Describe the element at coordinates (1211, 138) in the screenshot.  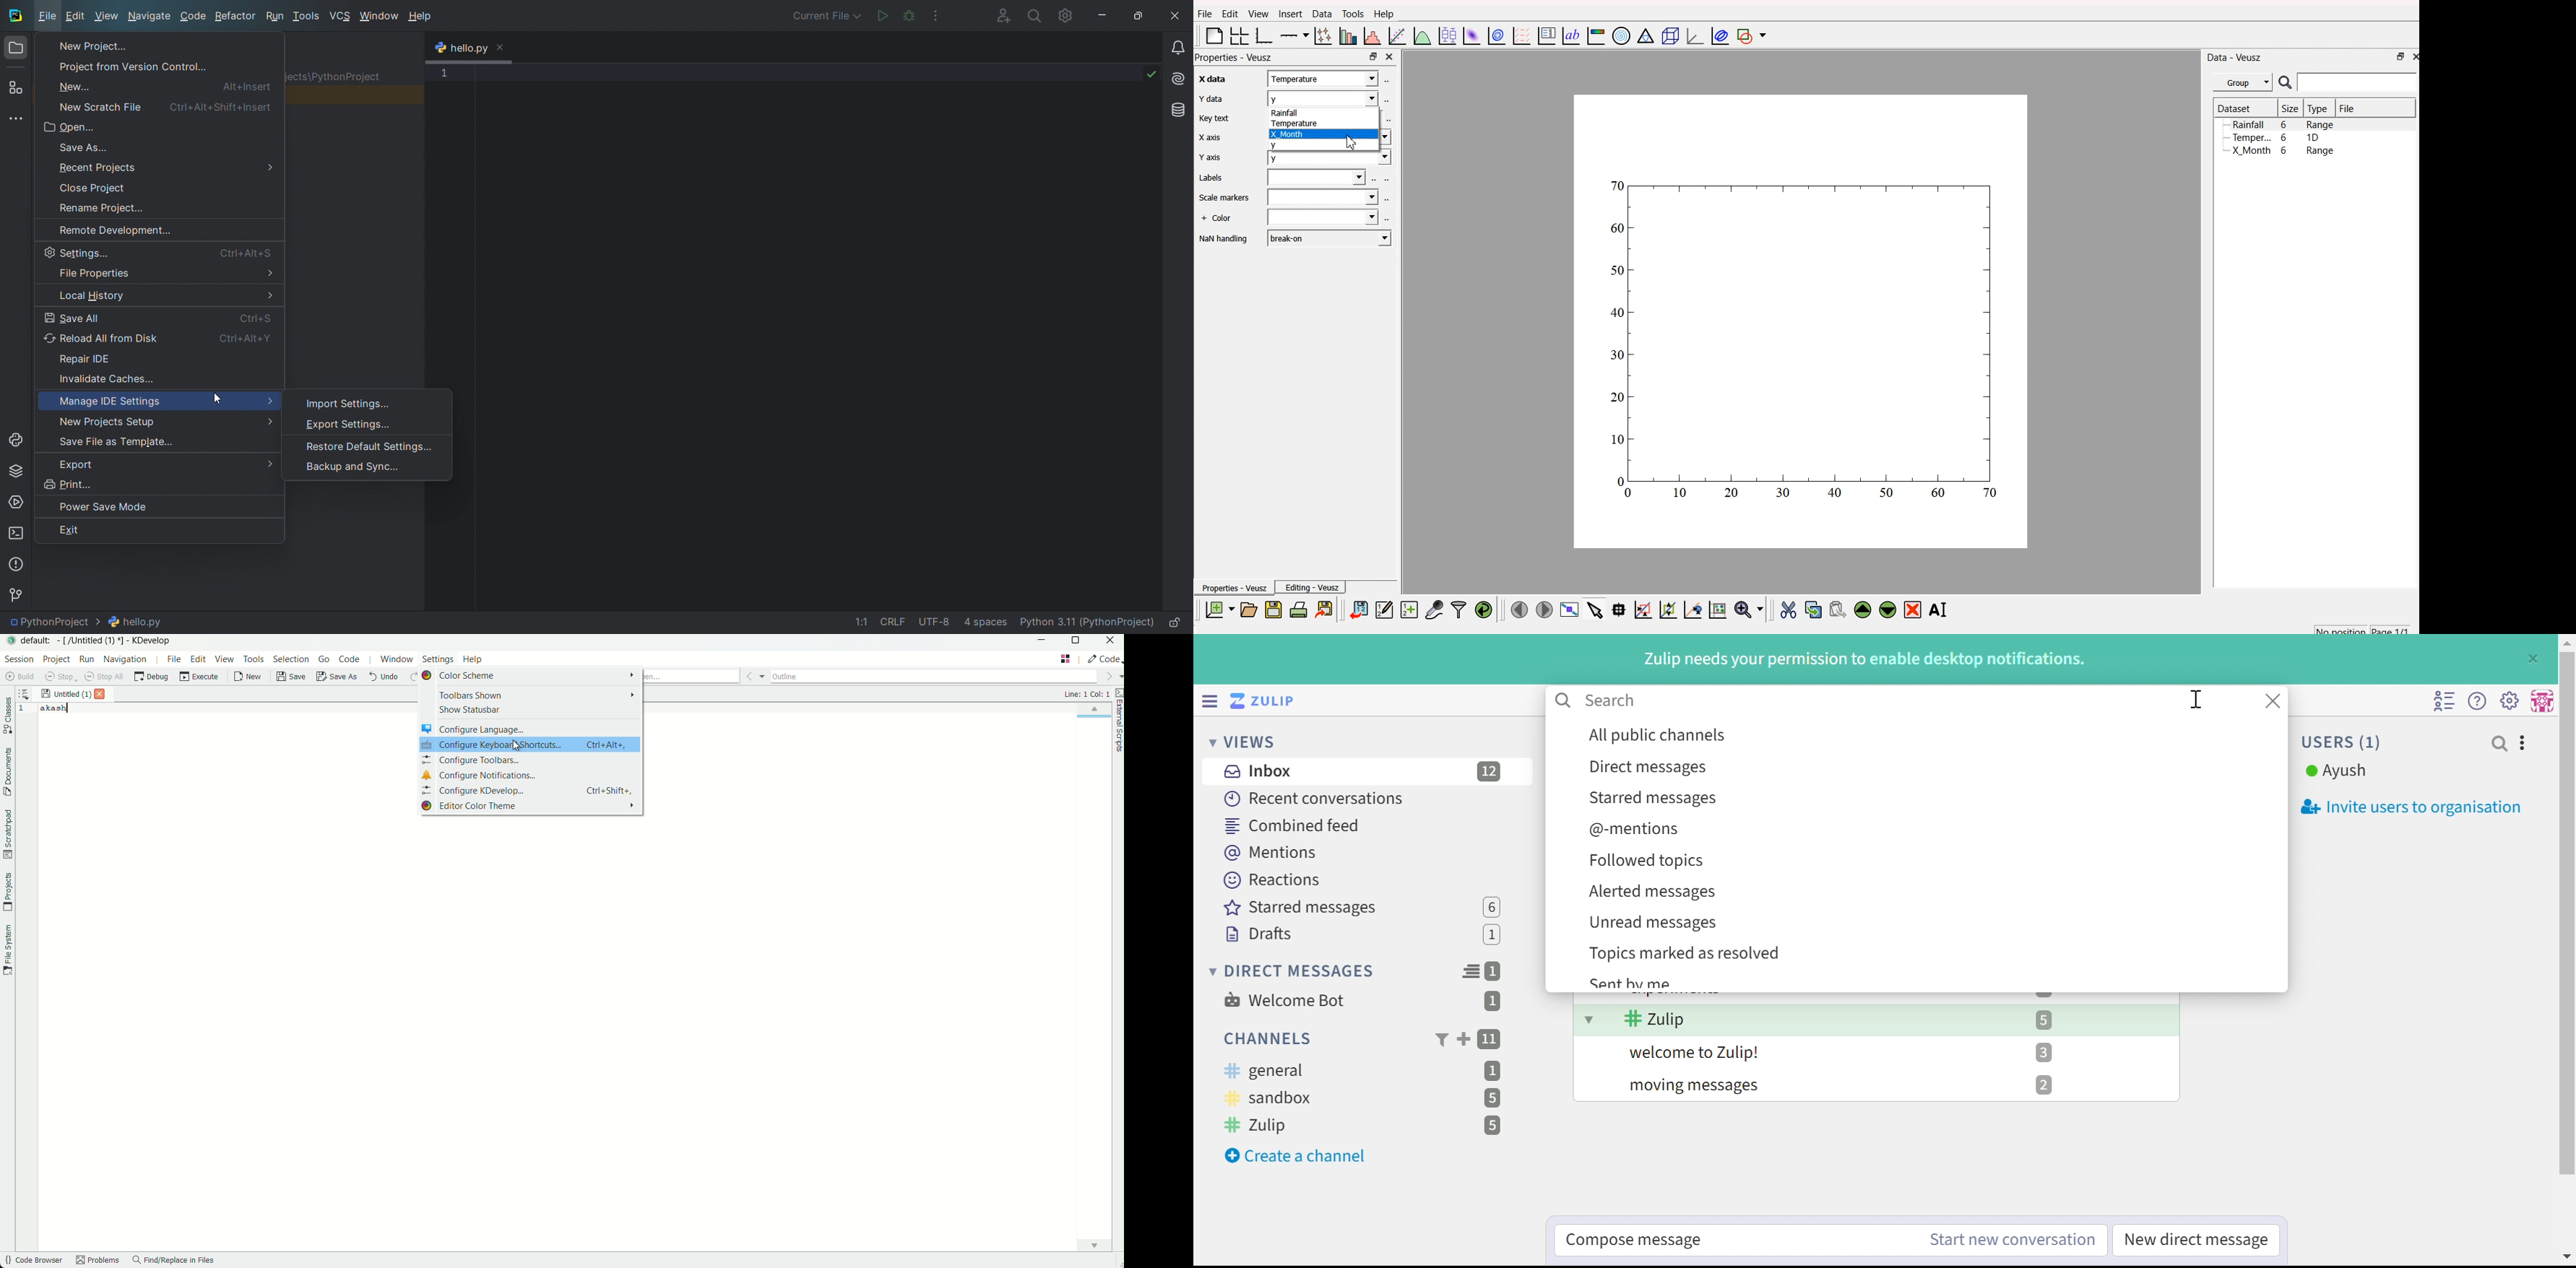
I see `X axis` at that location.